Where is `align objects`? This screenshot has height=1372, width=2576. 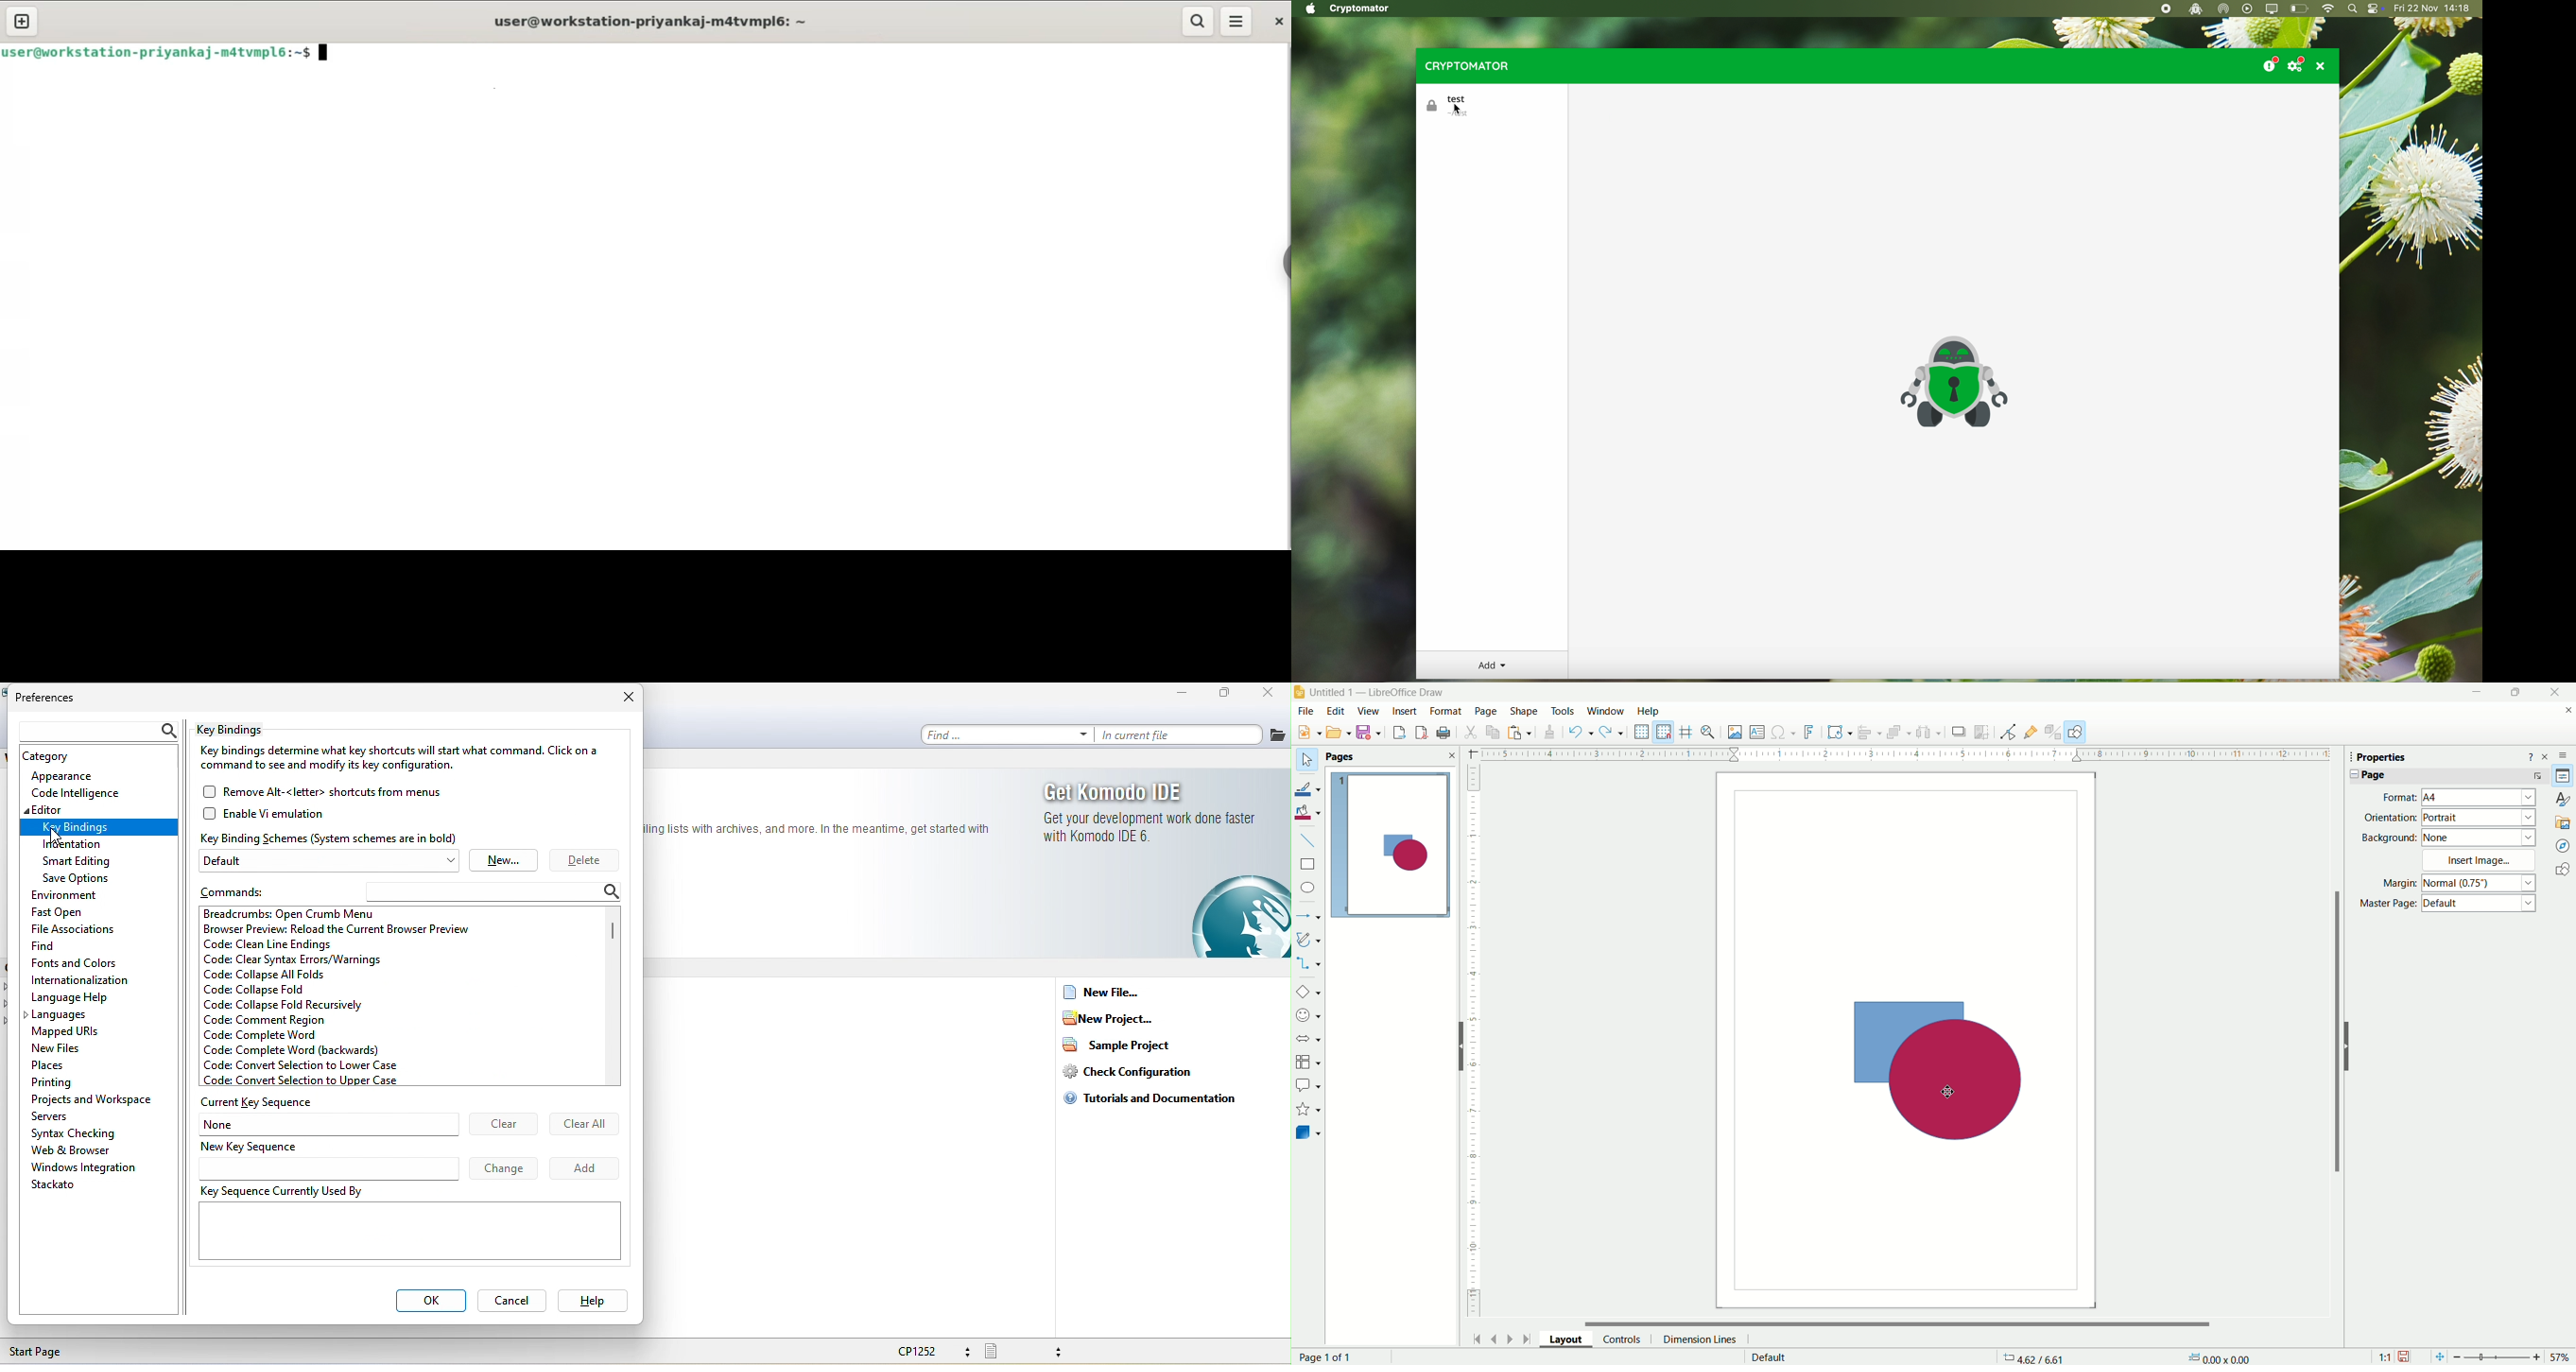 align objects is located at coordinates (1871, 735).